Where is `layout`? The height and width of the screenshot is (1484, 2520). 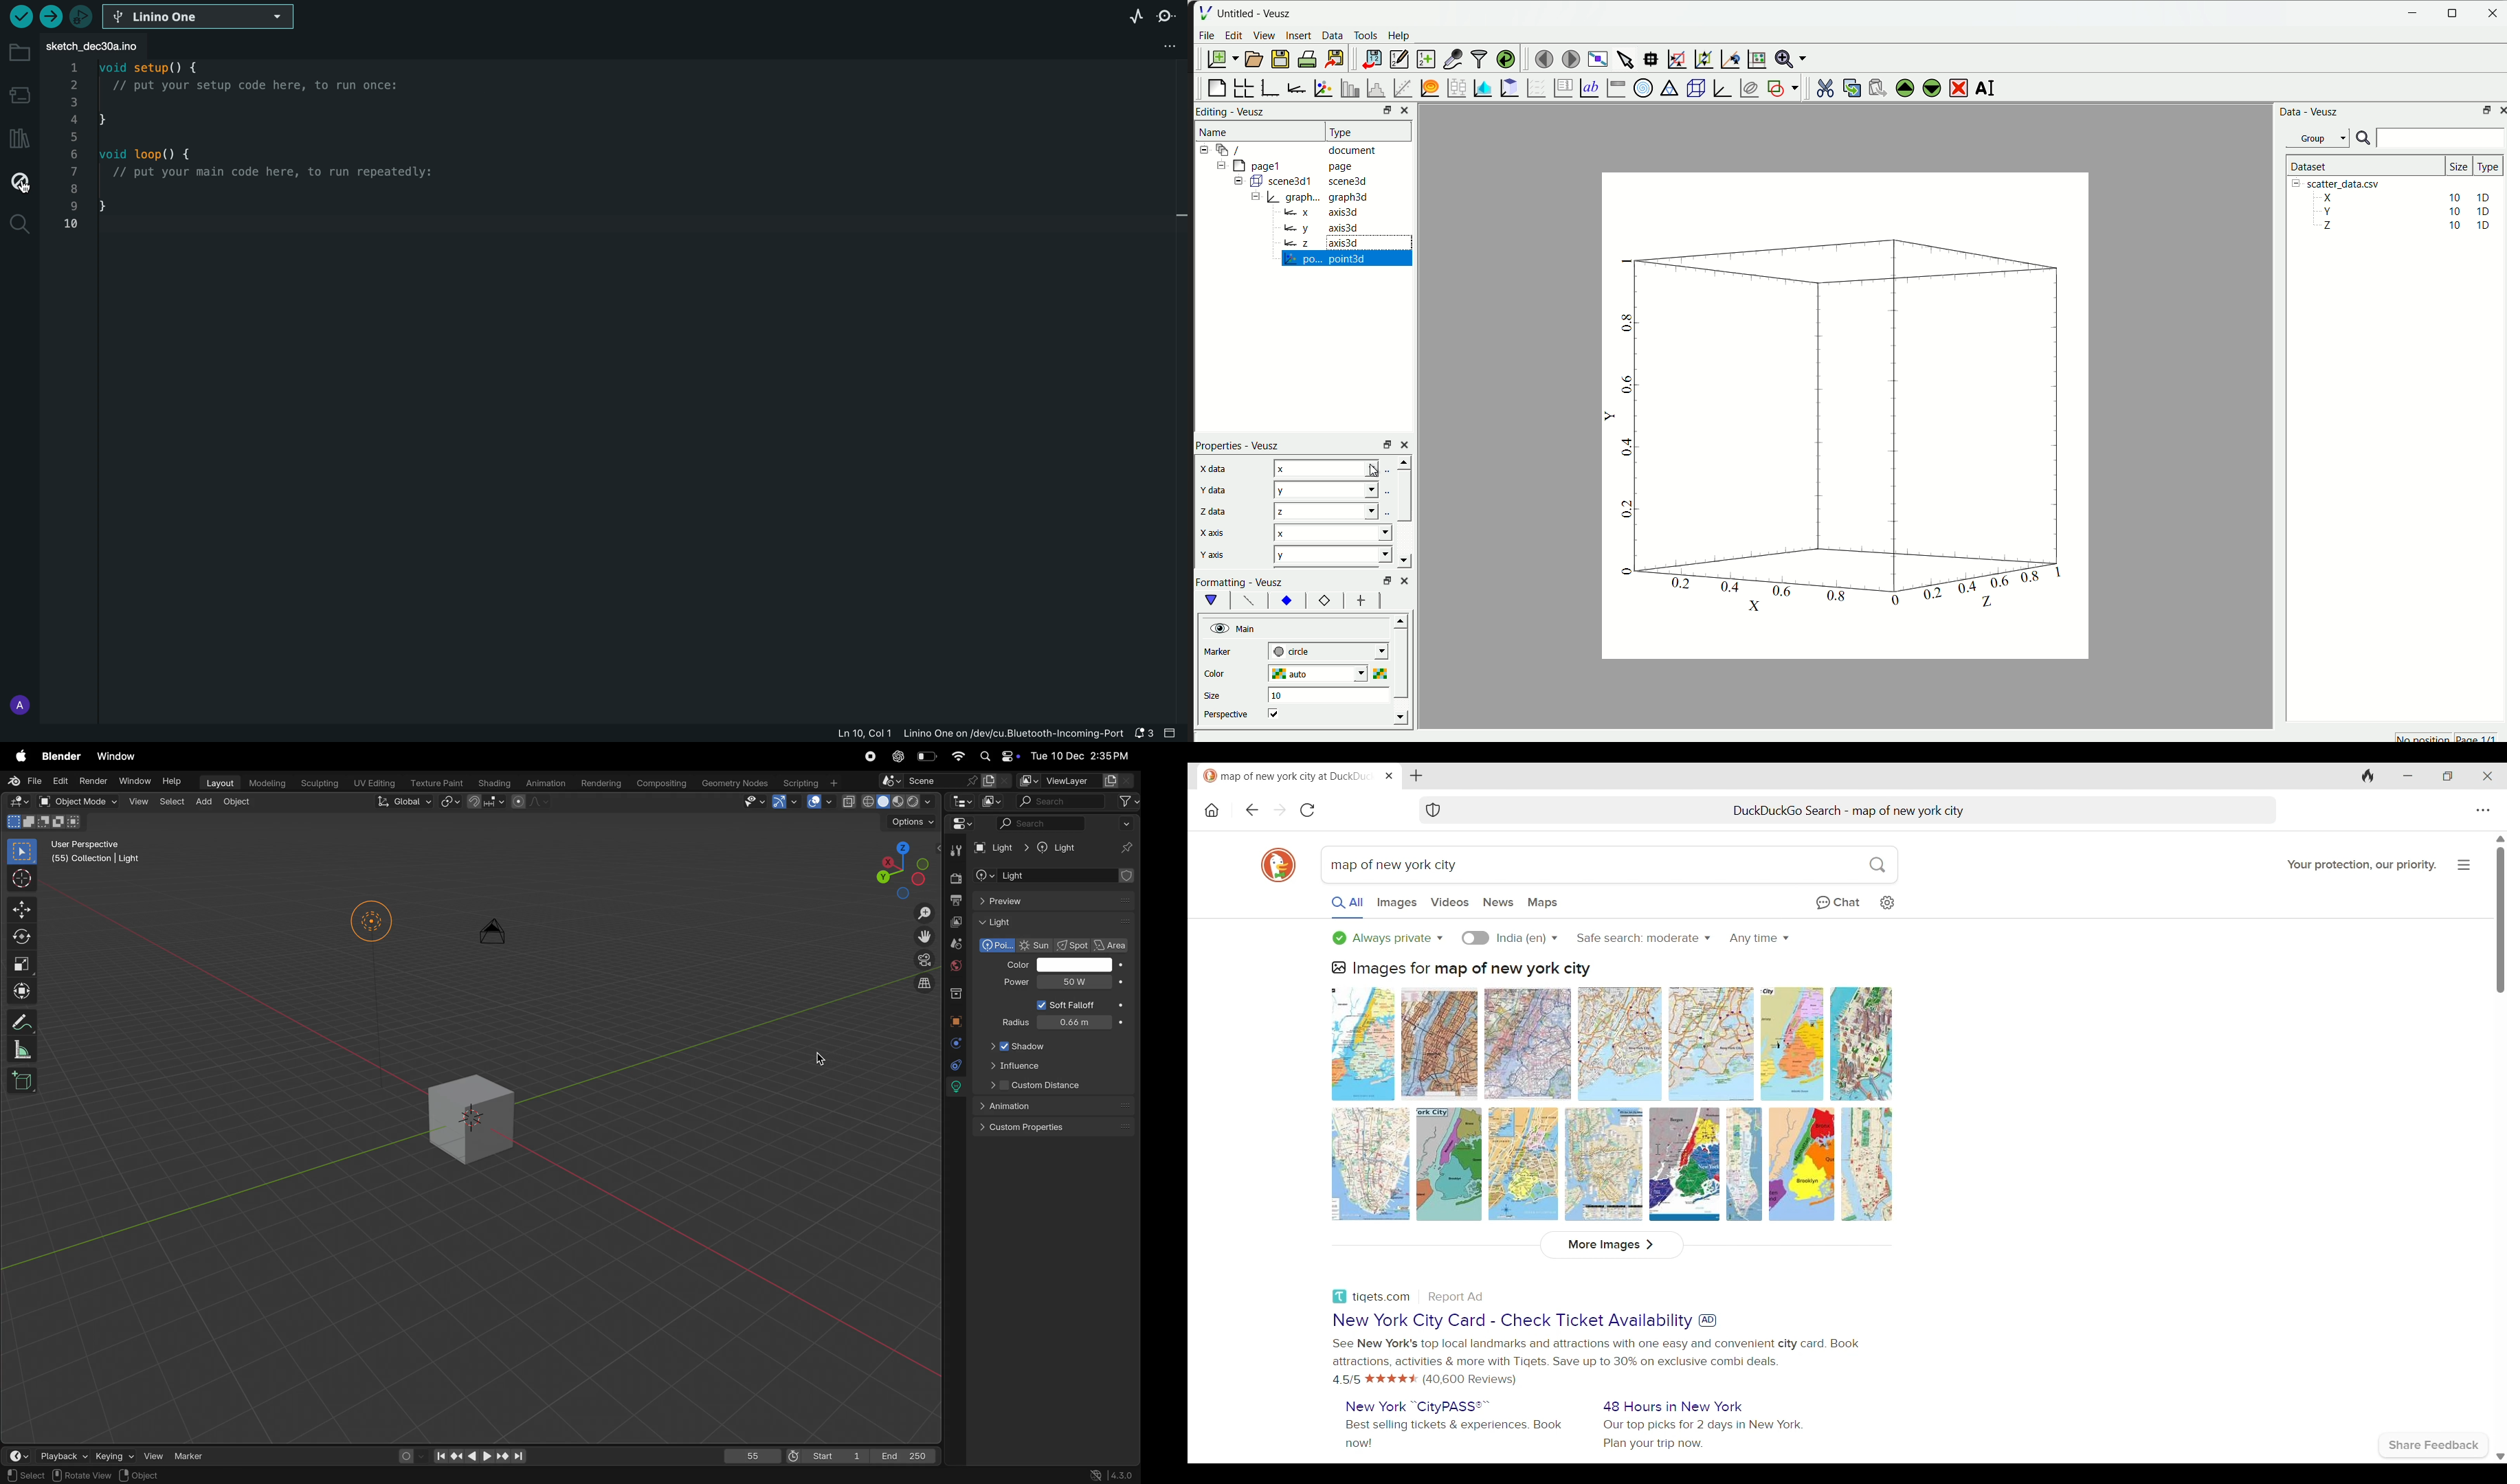
layout is located at coordinates (218, 782).